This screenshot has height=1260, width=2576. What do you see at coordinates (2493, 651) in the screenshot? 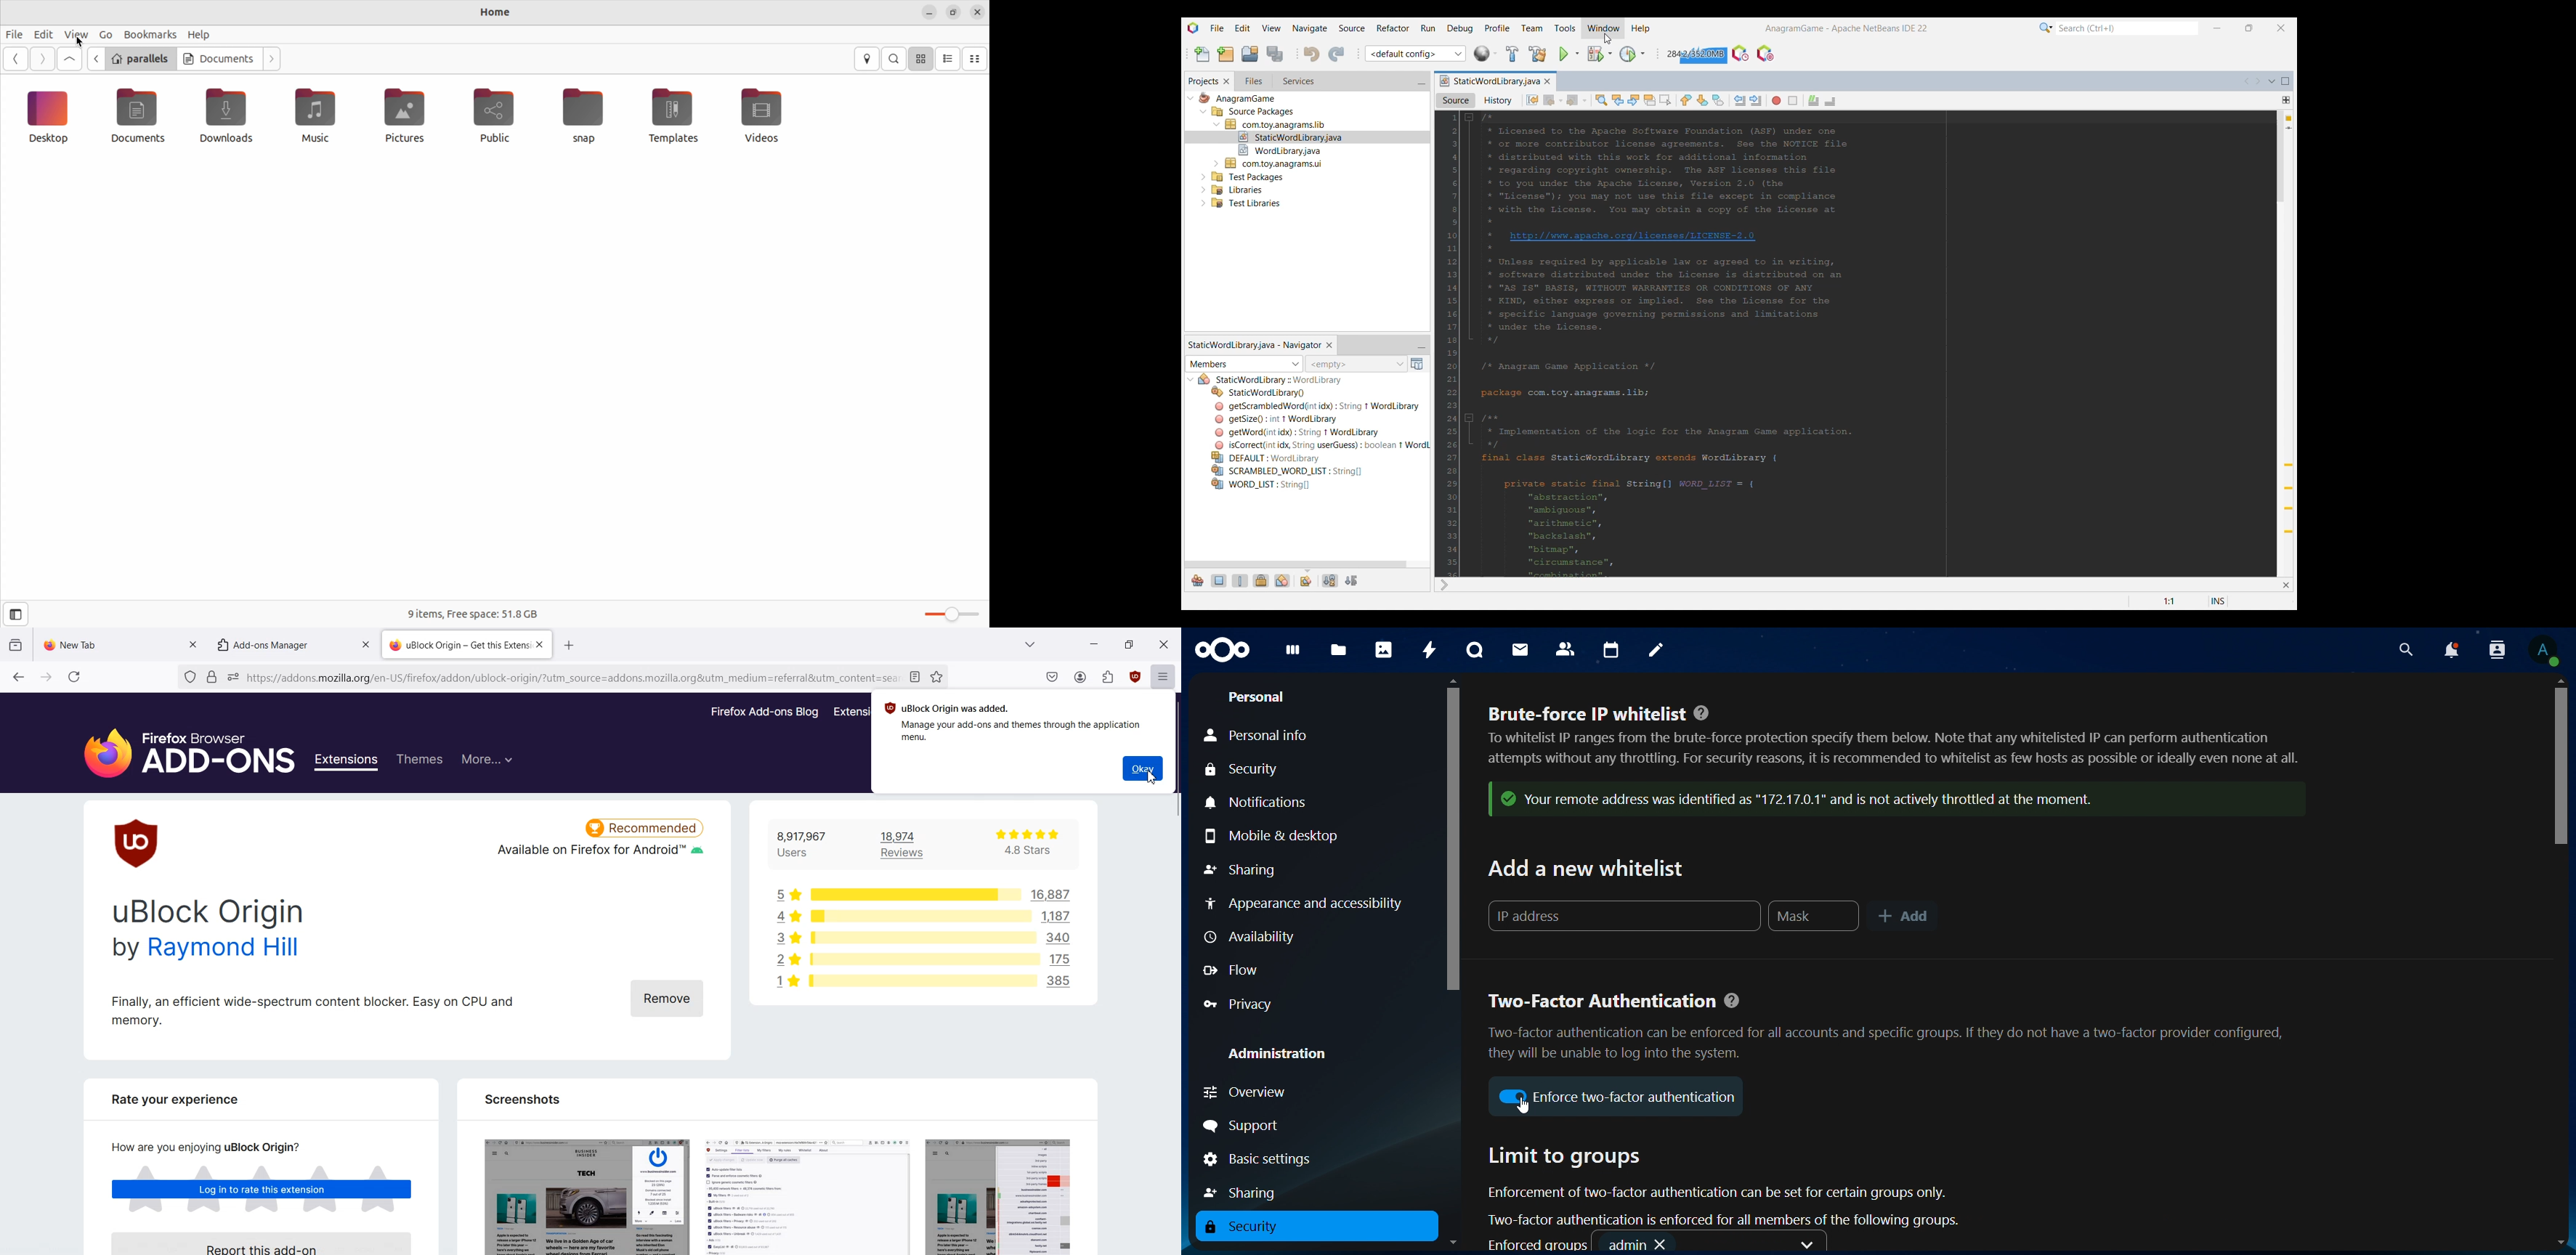
I see `search contacts` at bounding box center [2493, 651].